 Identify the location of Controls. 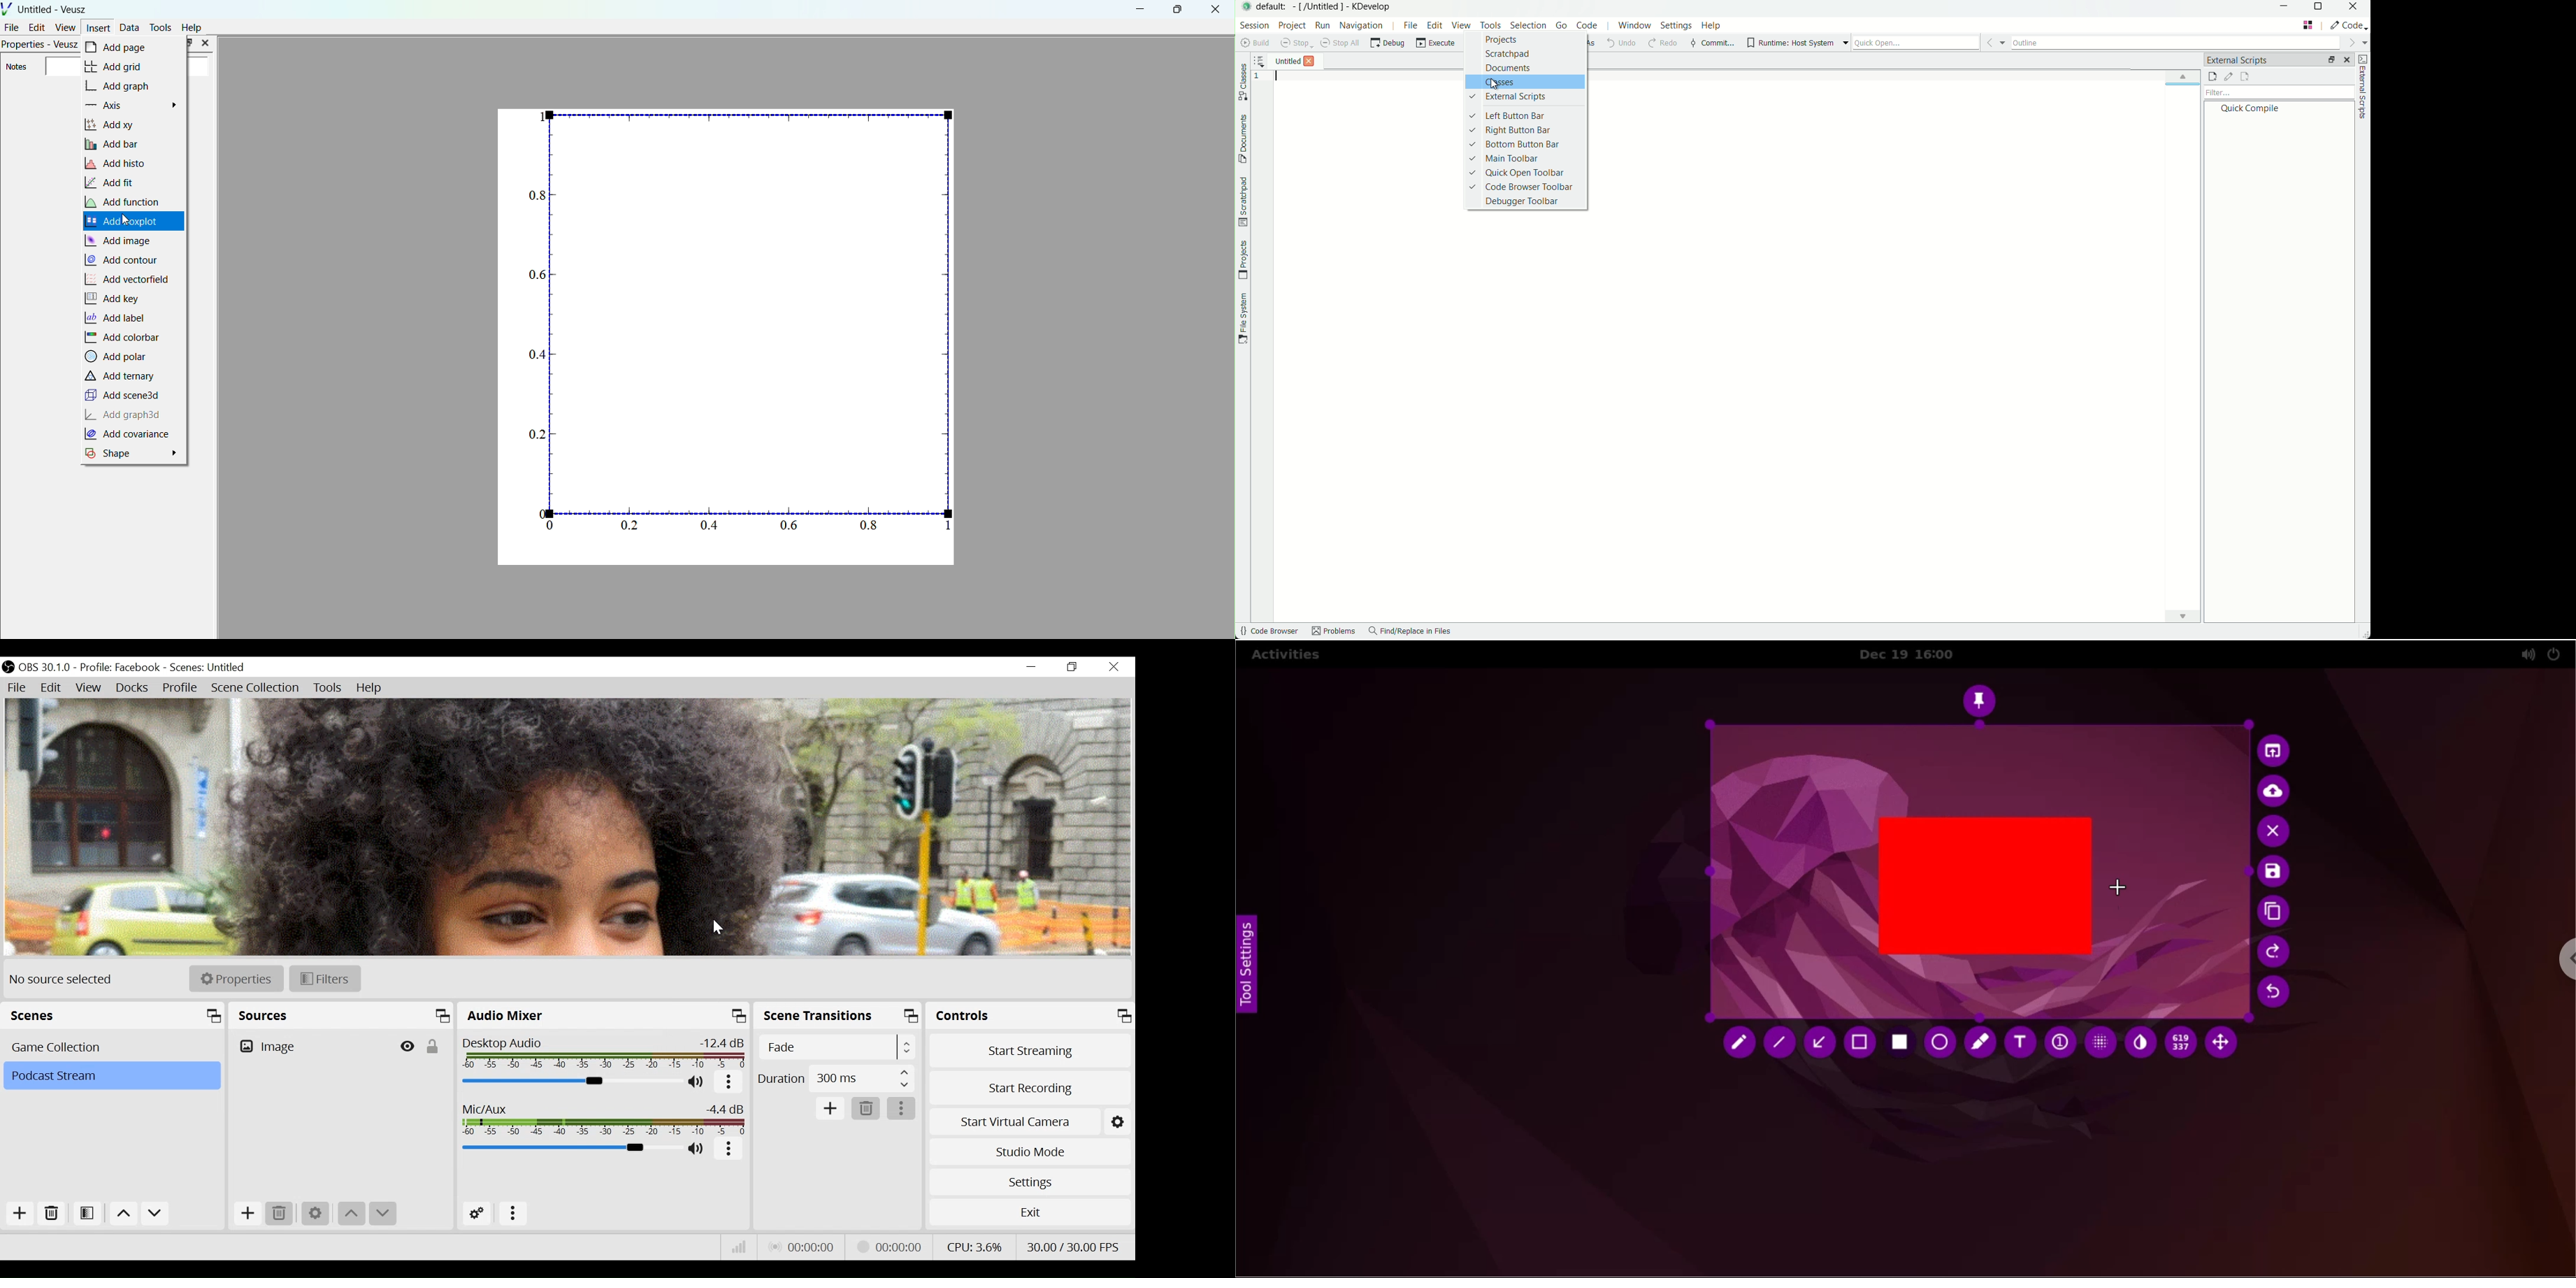
(1032, 1015).